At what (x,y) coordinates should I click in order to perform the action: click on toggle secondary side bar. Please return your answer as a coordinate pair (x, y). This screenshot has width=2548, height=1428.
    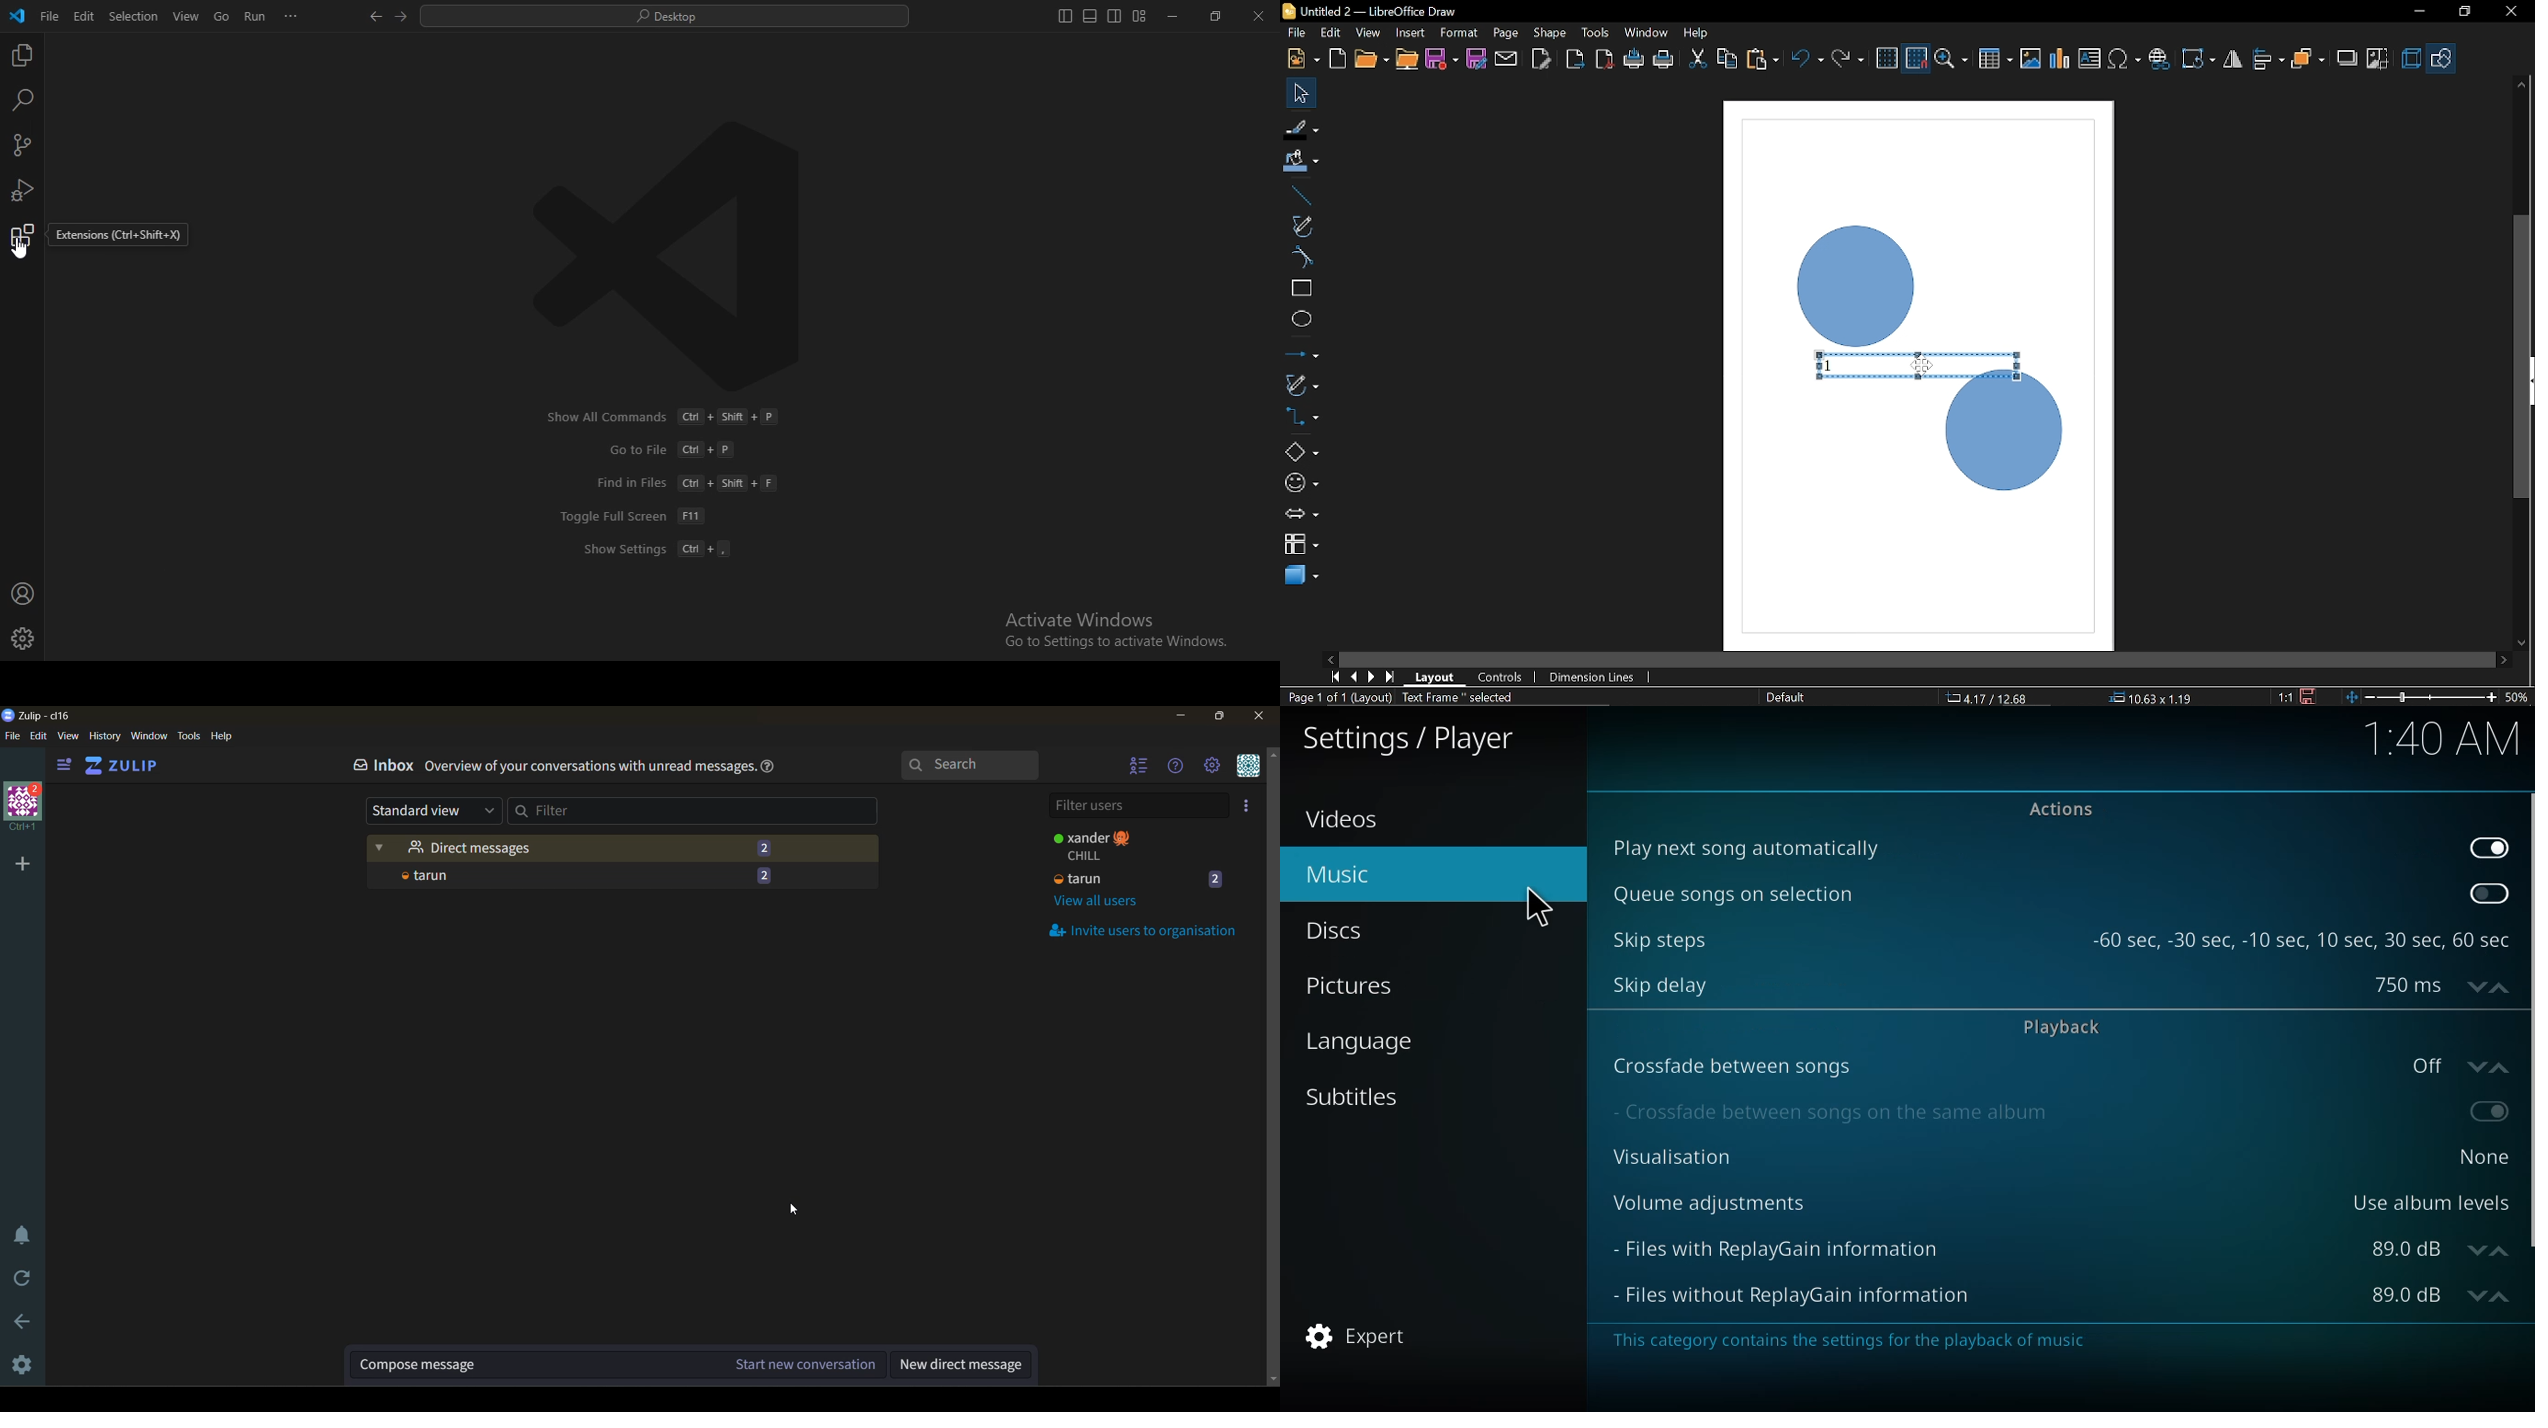
    Looking at the image, I should click on (1114, 16).